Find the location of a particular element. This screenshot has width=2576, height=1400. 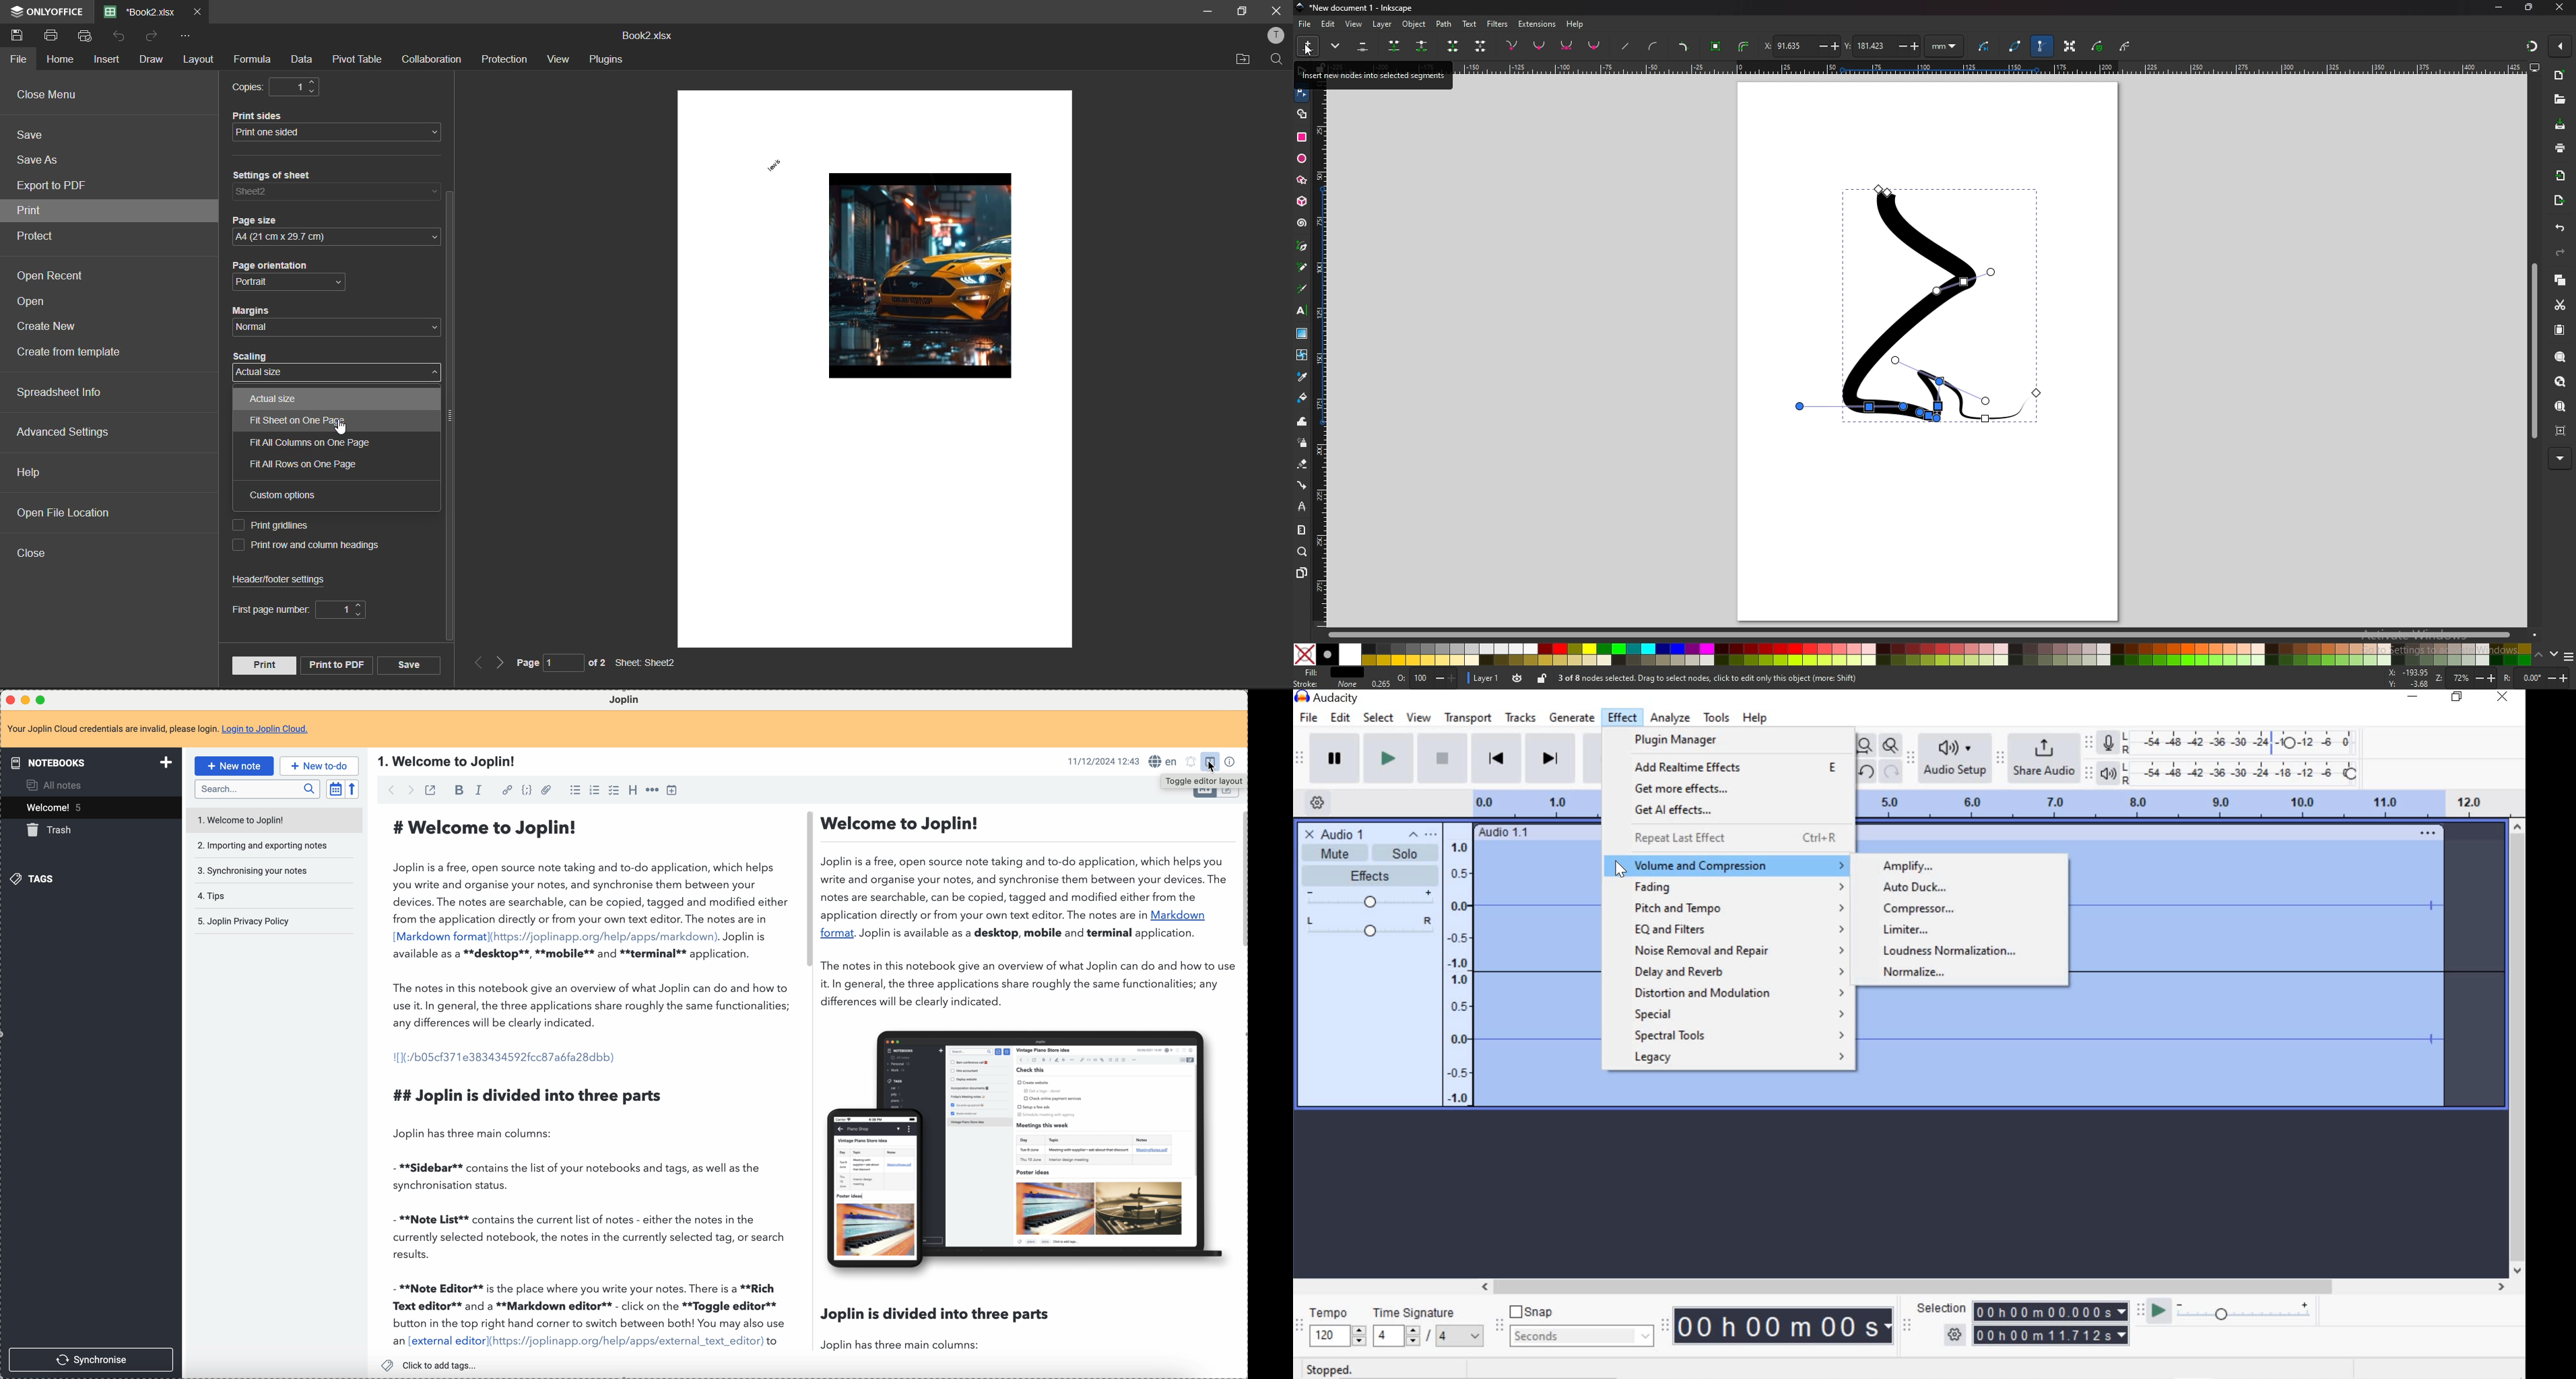

- **Note List** contains the current list of notes - either the notes in the
currently selected notebook, the notes in the currently selected tag, or search
results. is located at coordinates (592, 1236).